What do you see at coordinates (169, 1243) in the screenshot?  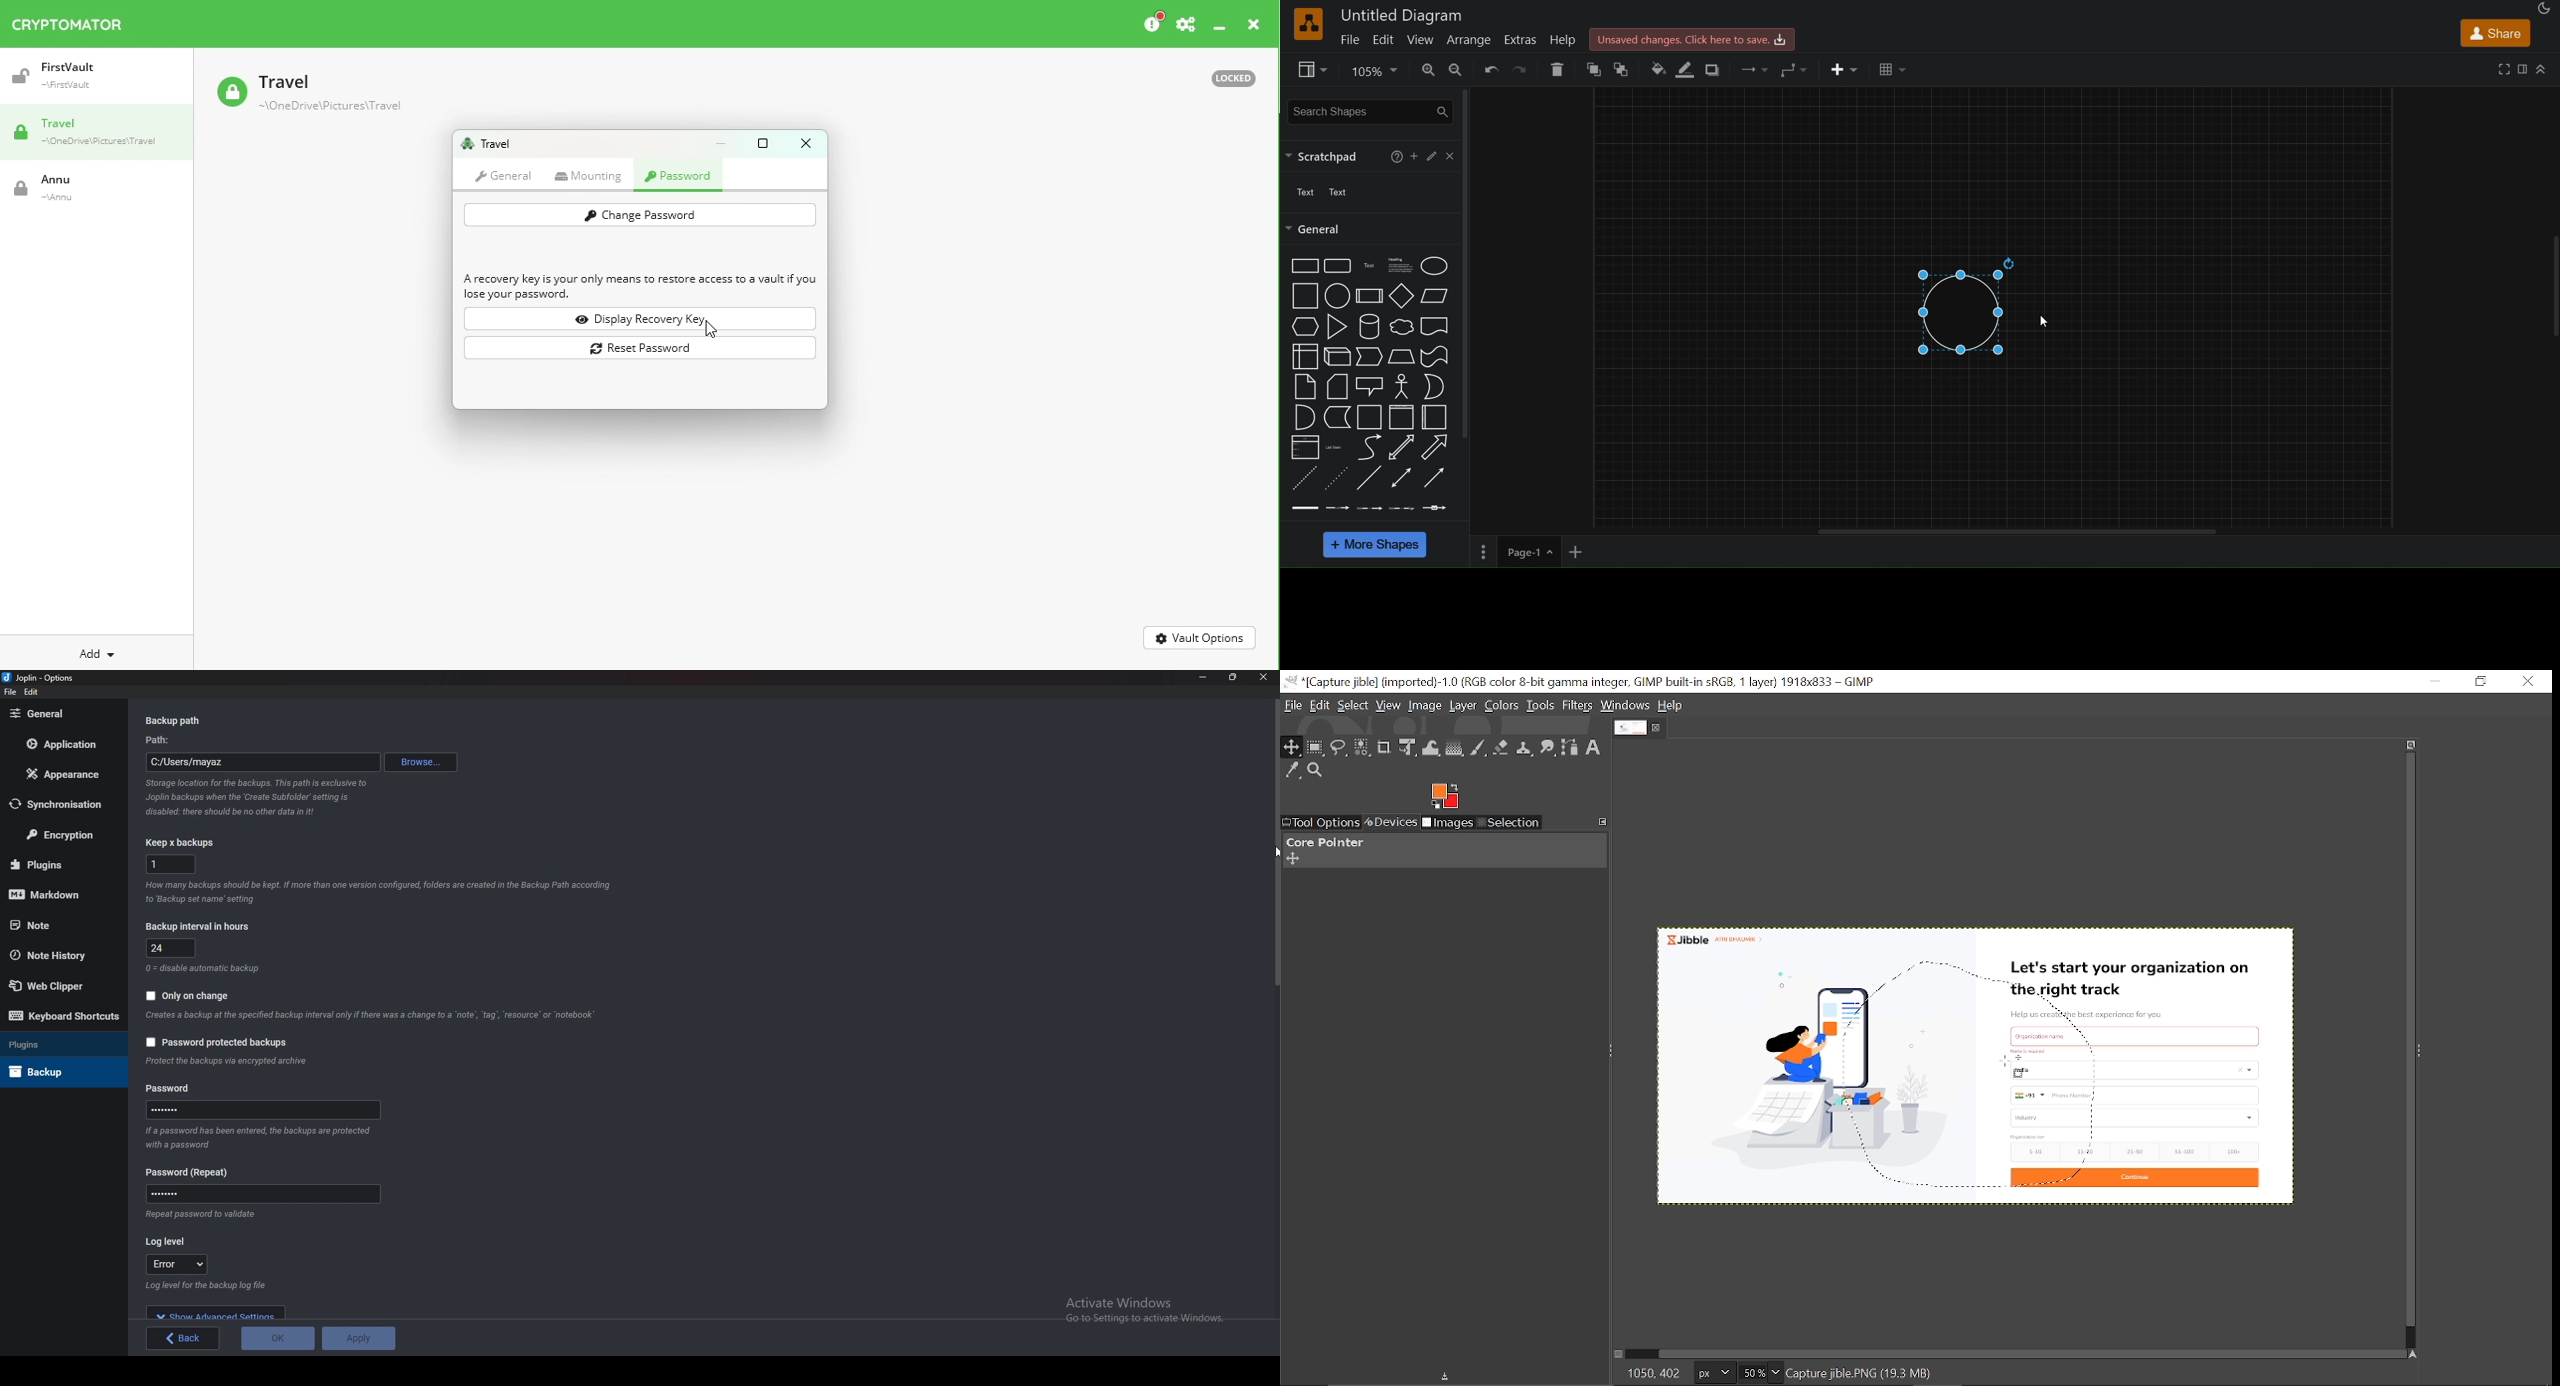 I see `Log level` at bounding box center [169, 1243].